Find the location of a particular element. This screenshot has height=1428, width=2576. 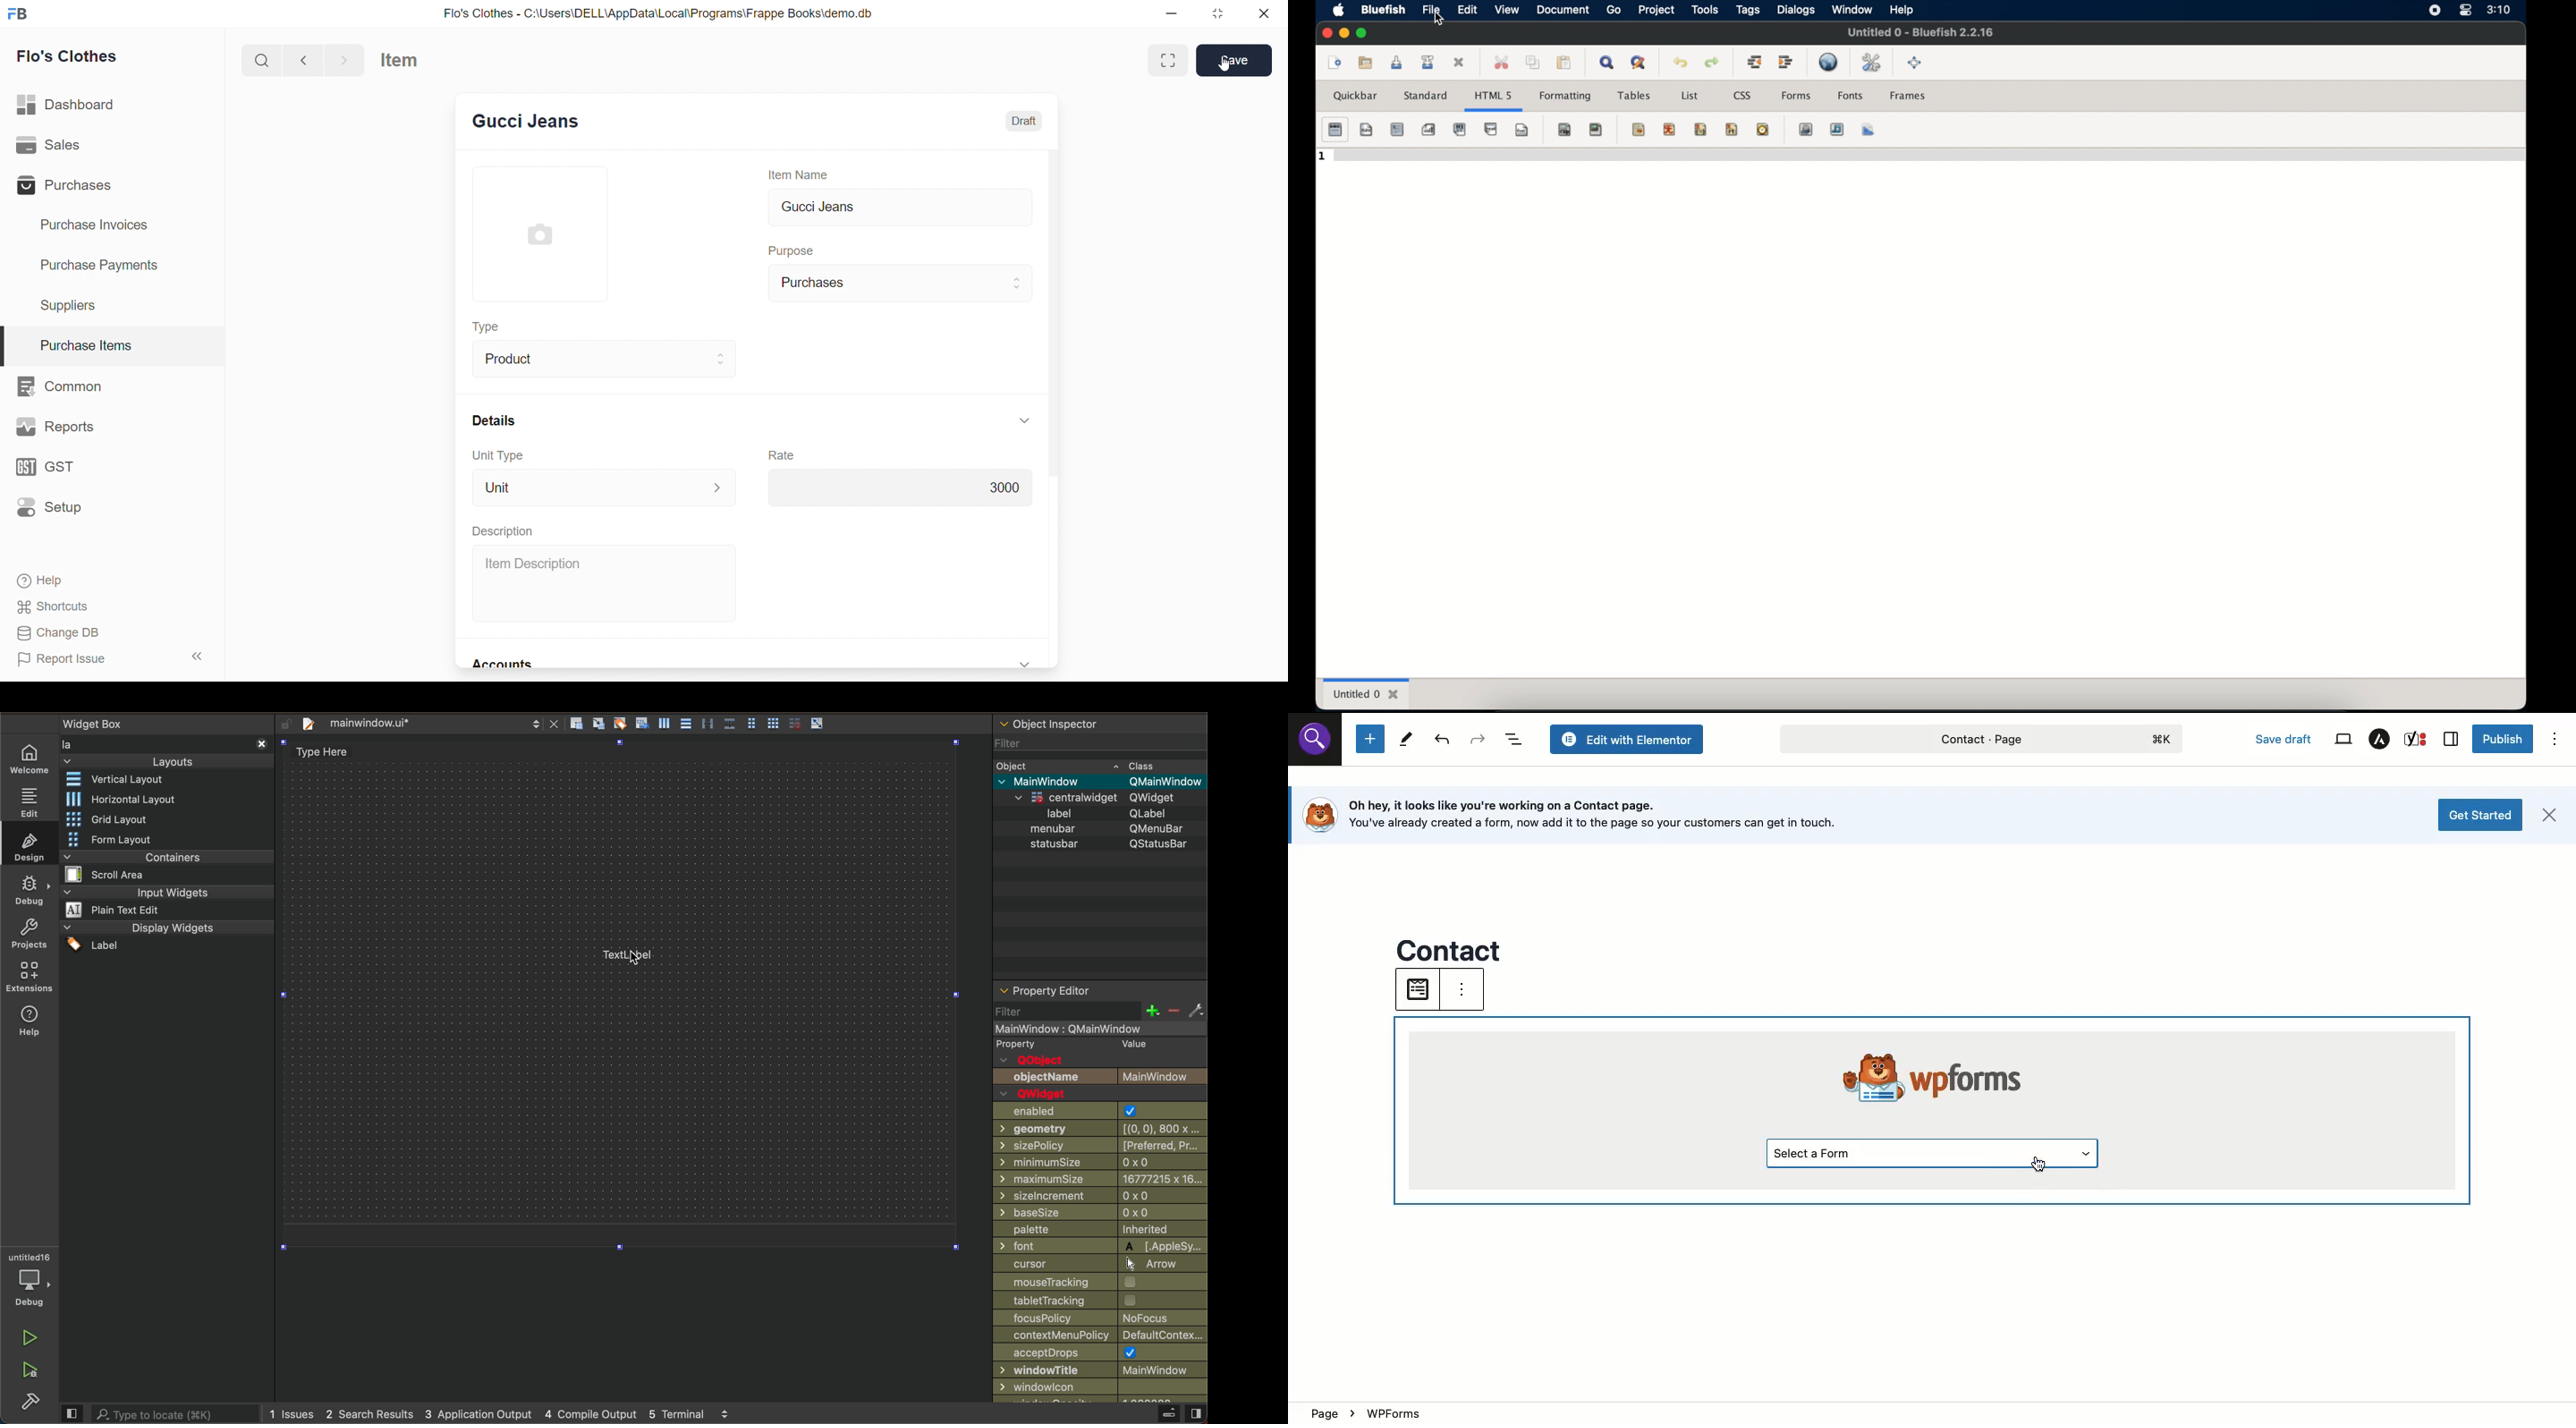

multi thumbnail is located at coordinates (1861, 129).